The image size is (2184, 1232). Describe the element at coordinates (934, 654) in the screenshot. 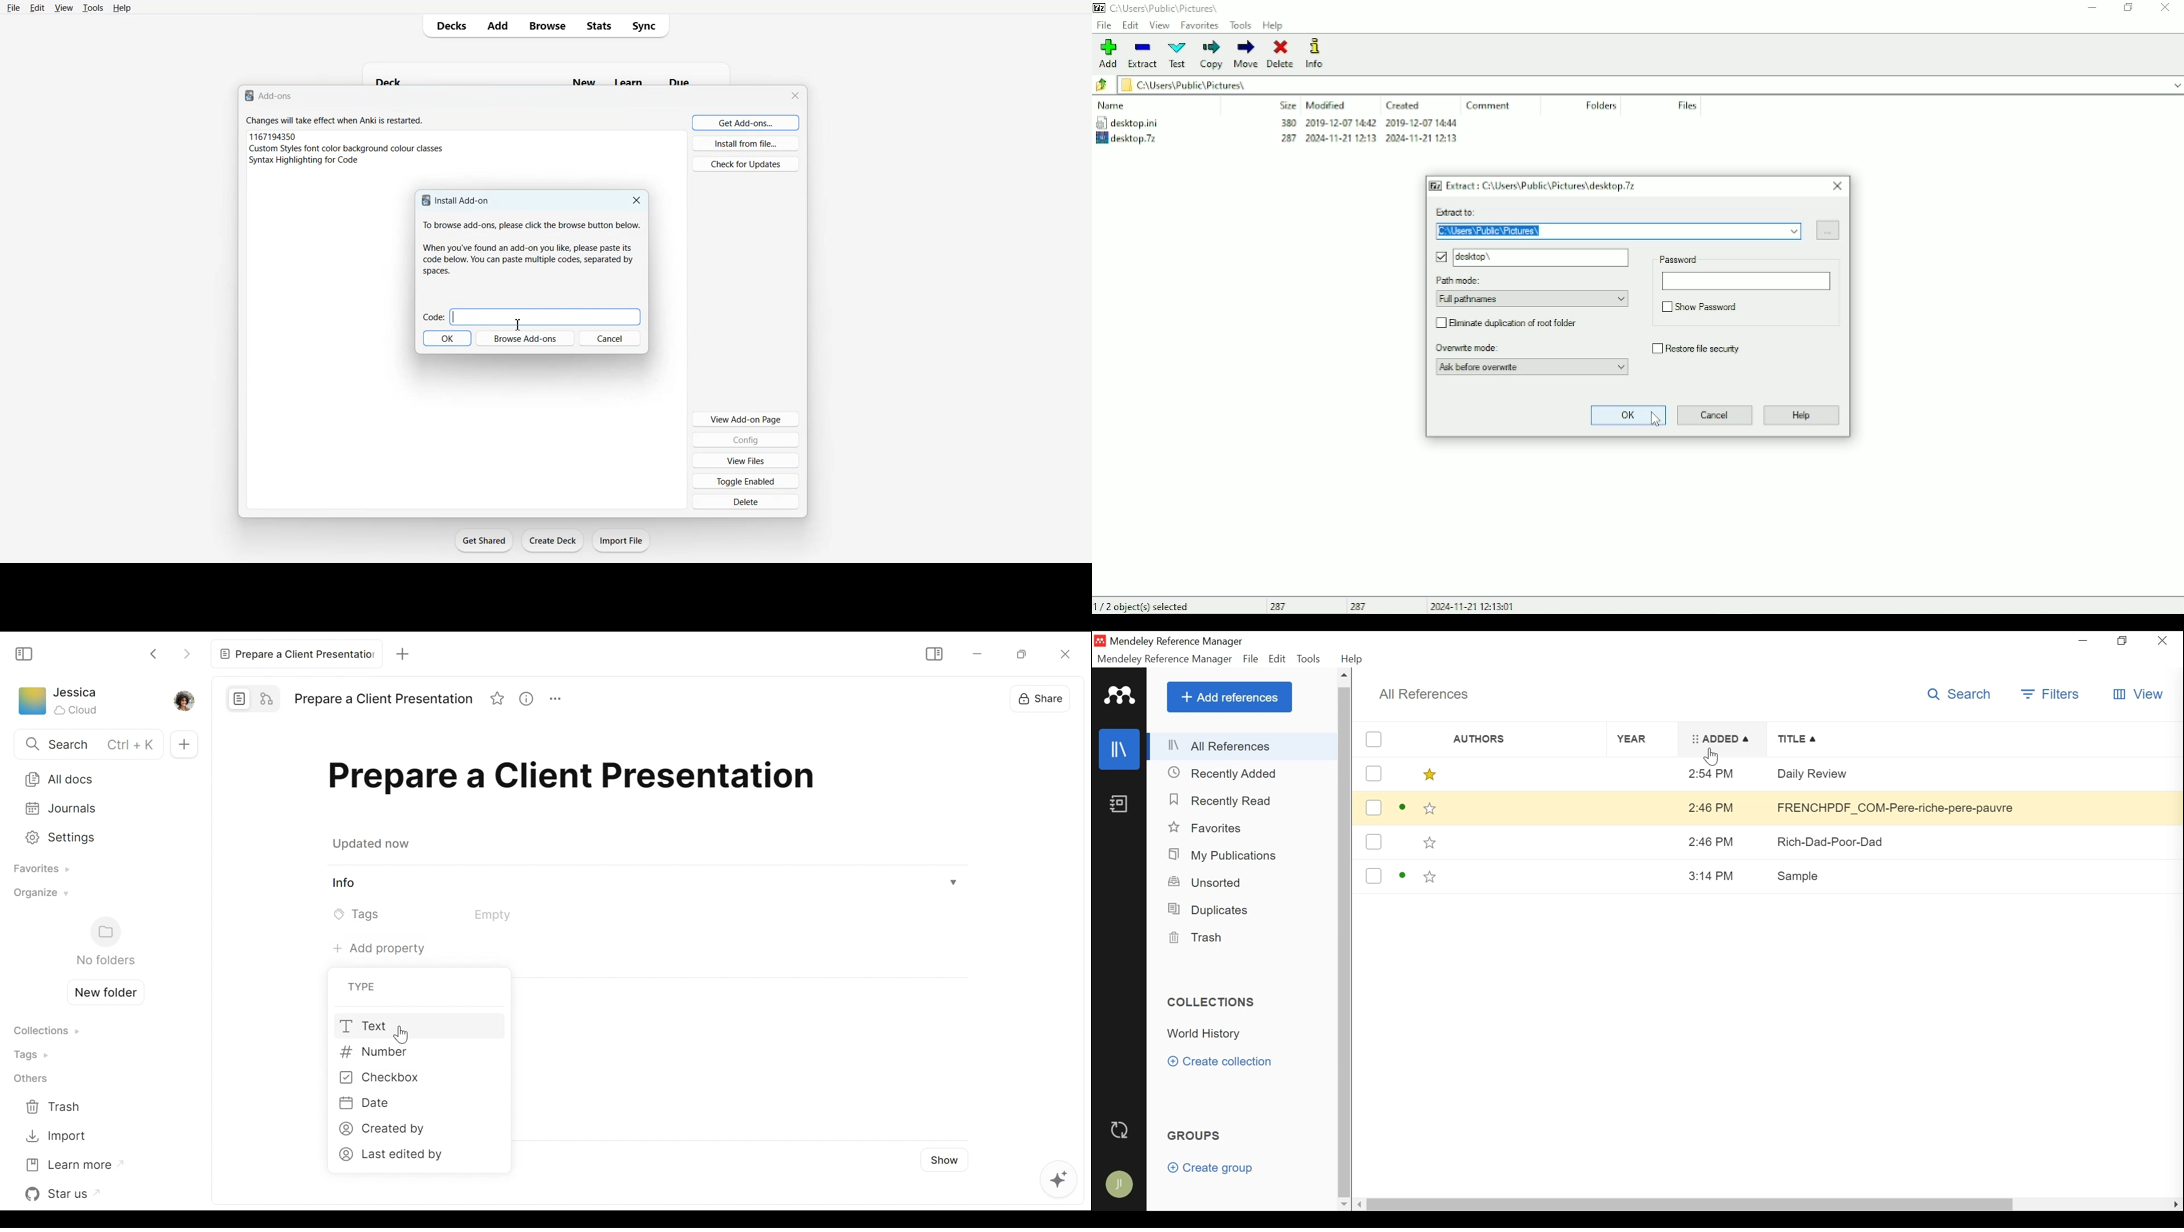

I see `Show/Hide Sidebar` at that location.